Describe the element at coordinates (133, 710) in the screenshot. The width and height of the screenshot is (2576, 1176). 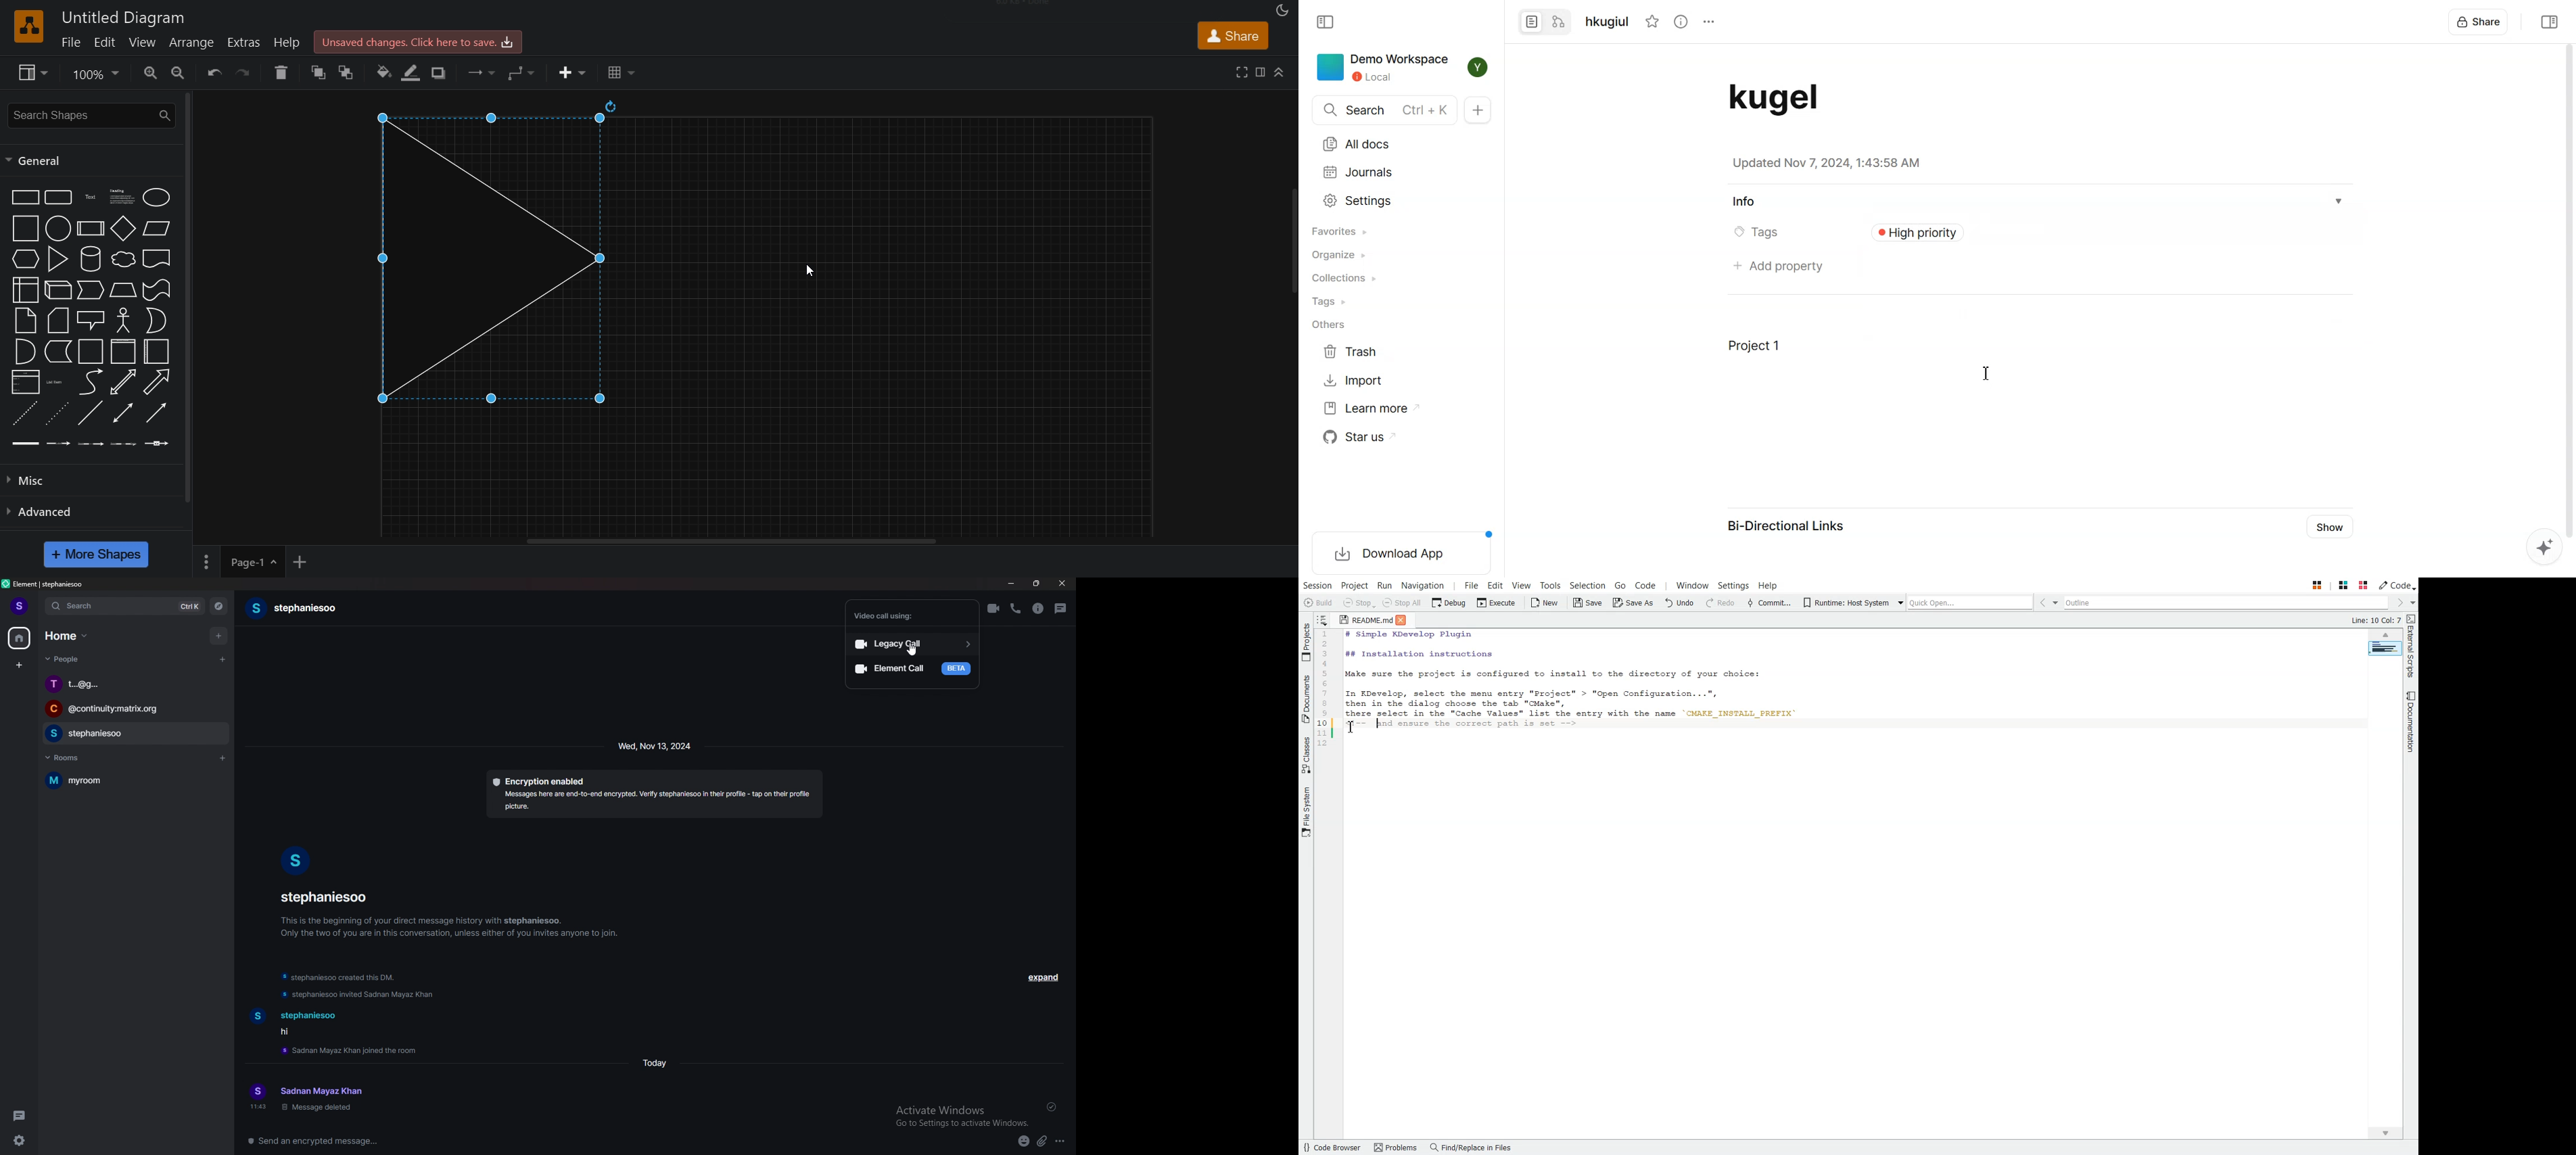
I see `chat` at that location.